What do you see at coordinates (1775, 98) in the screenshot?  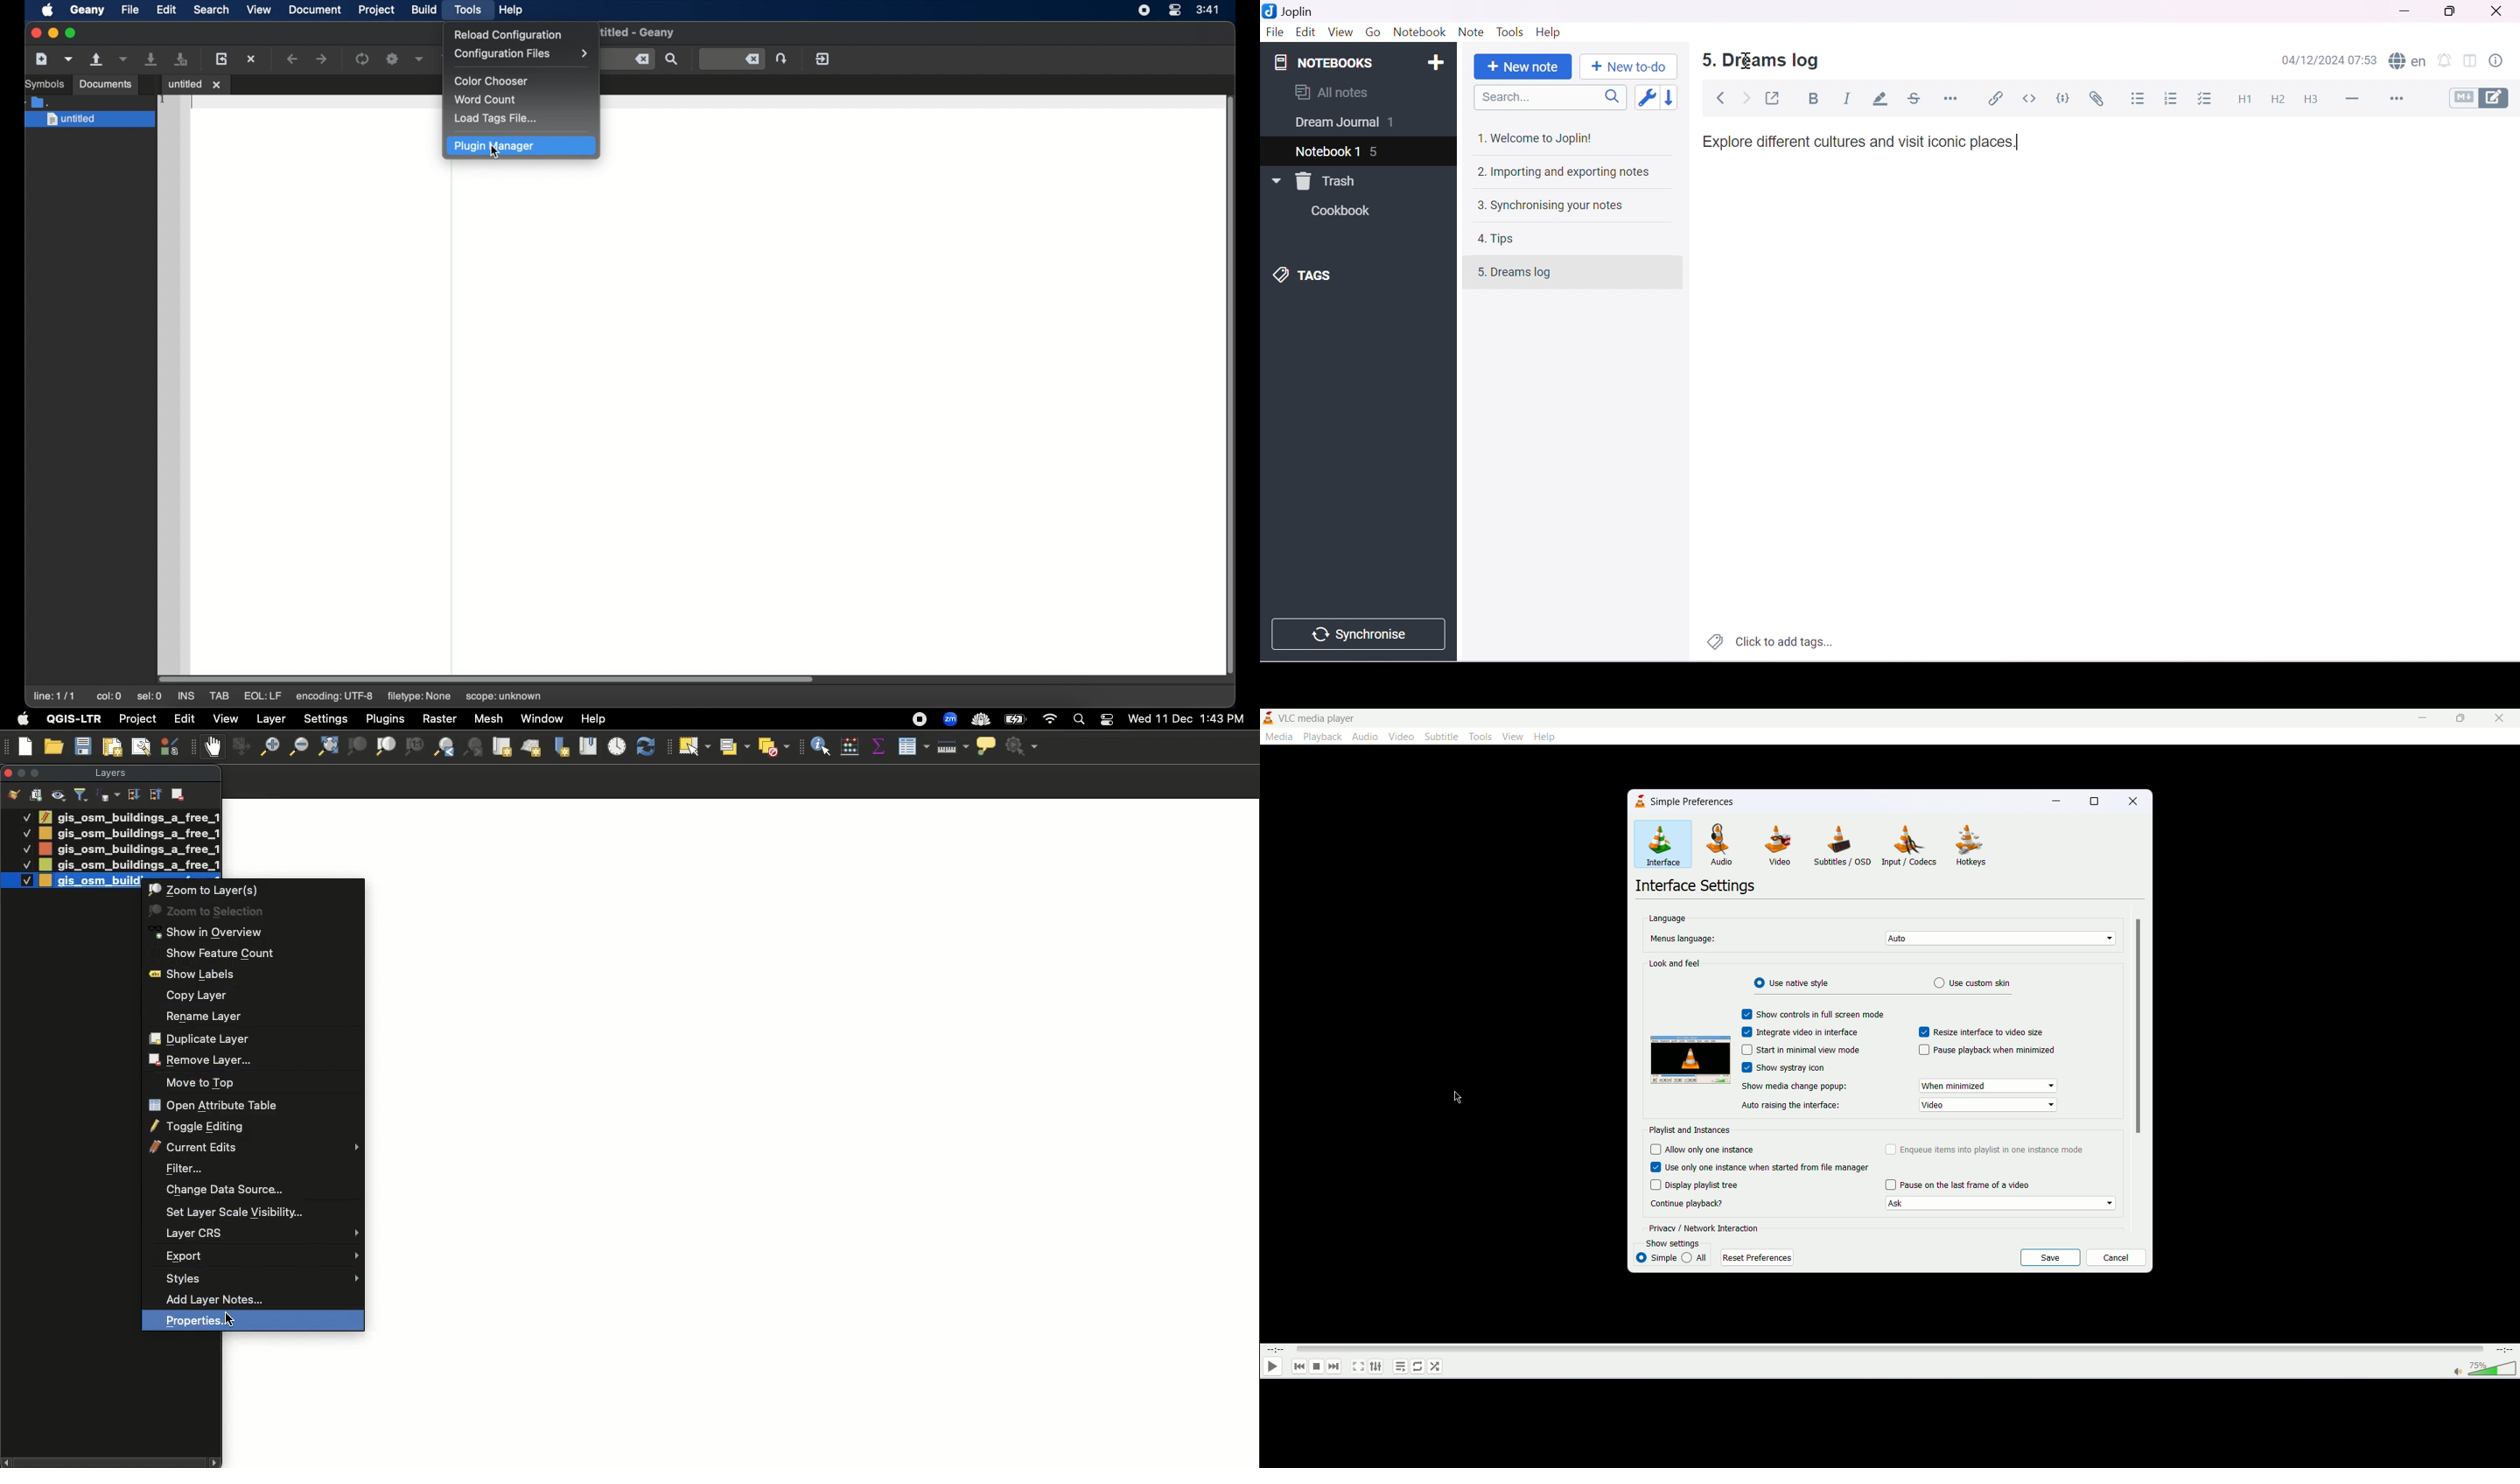 I see `Toggle external editing` at bounding box center [1775, 98].